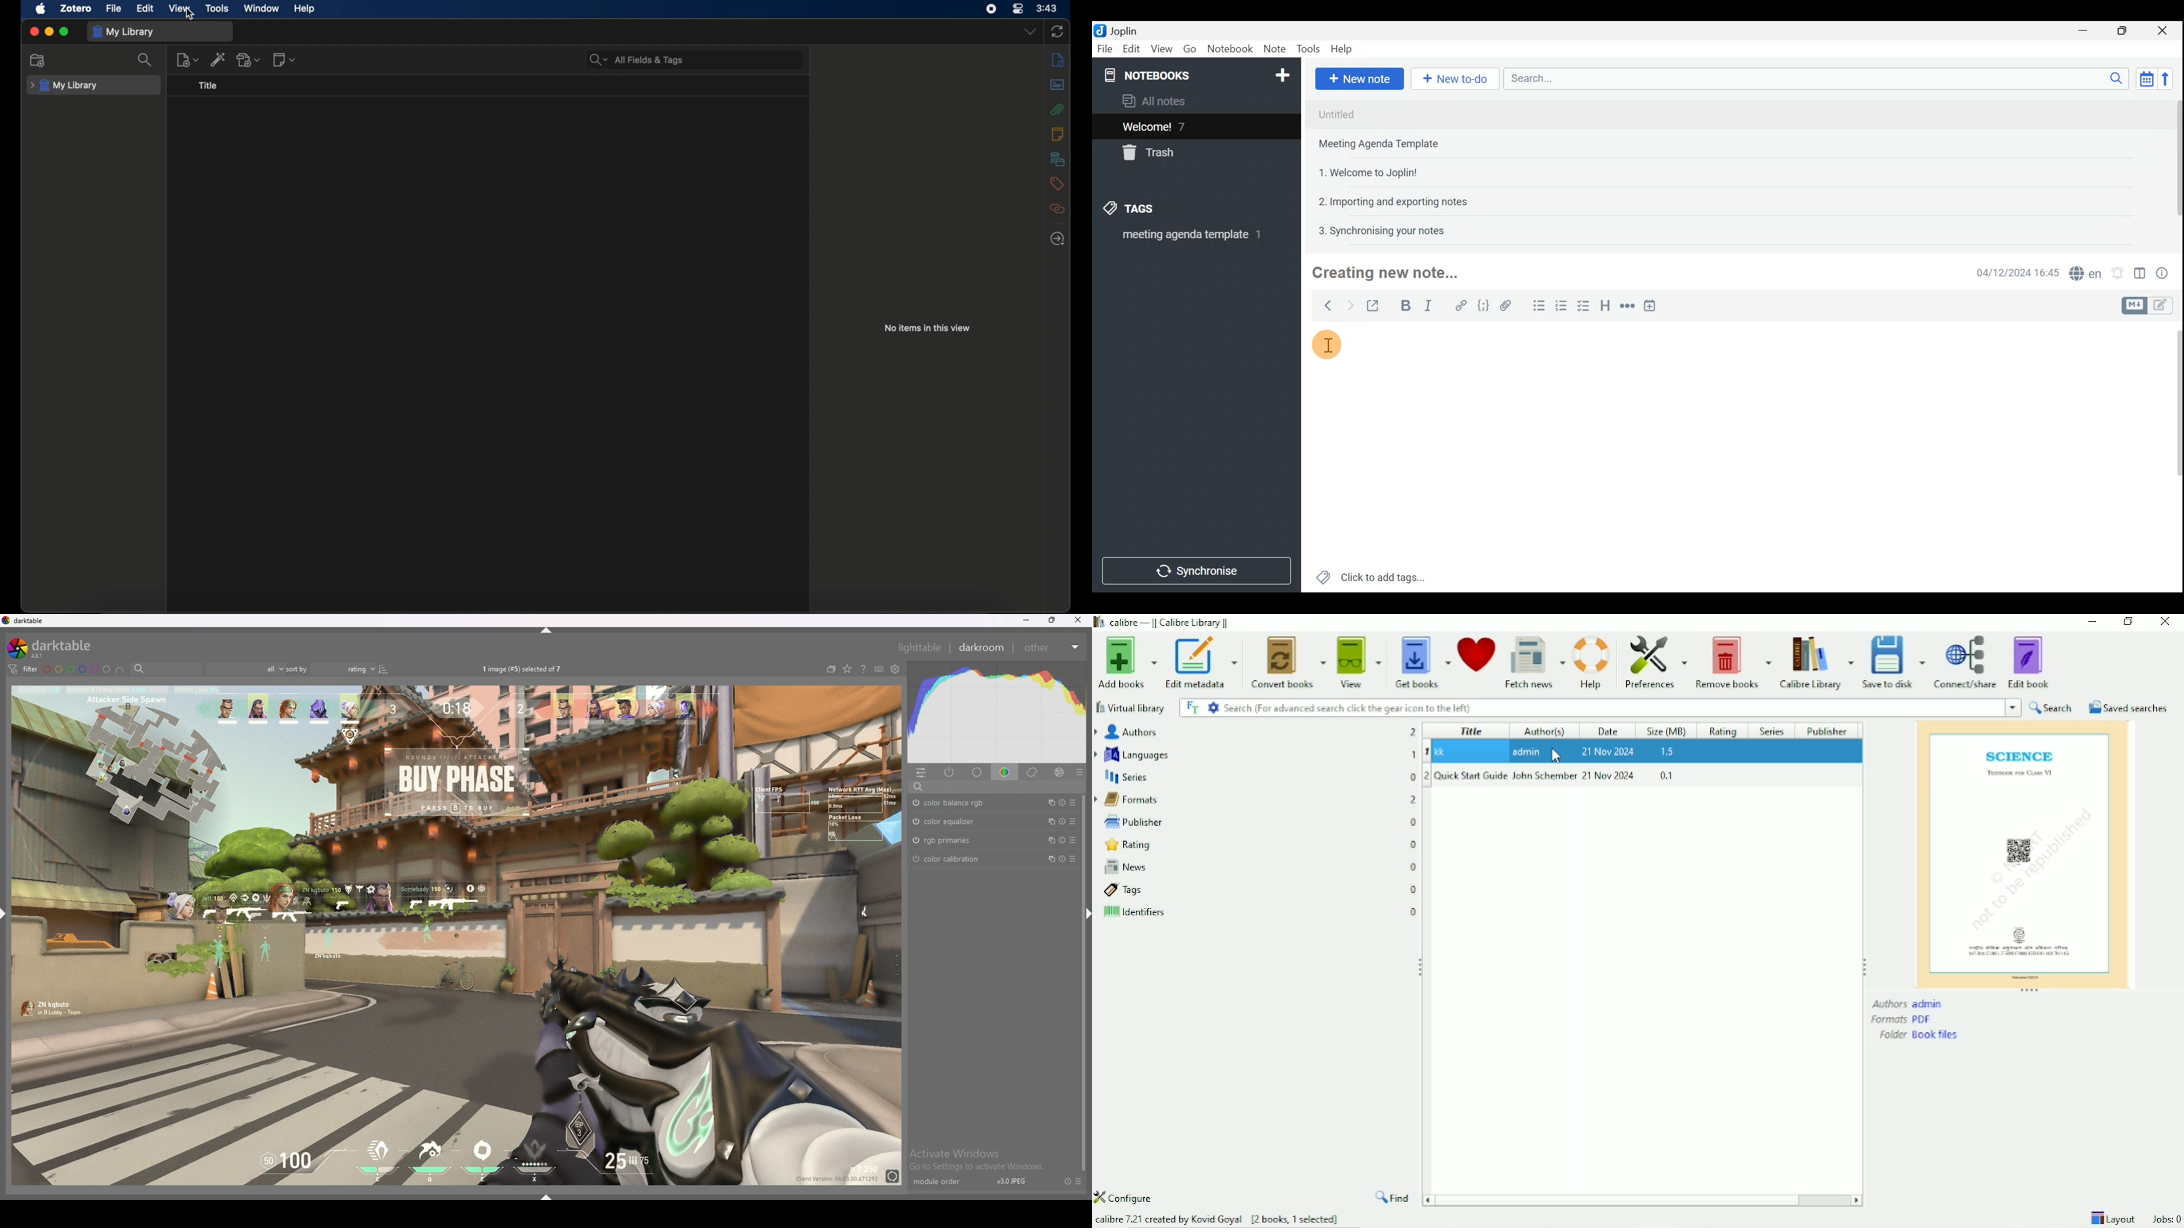 Image resolution: width=2184 pixels, height=1232 pixels. I want to click on control center, so click(1019, 9).